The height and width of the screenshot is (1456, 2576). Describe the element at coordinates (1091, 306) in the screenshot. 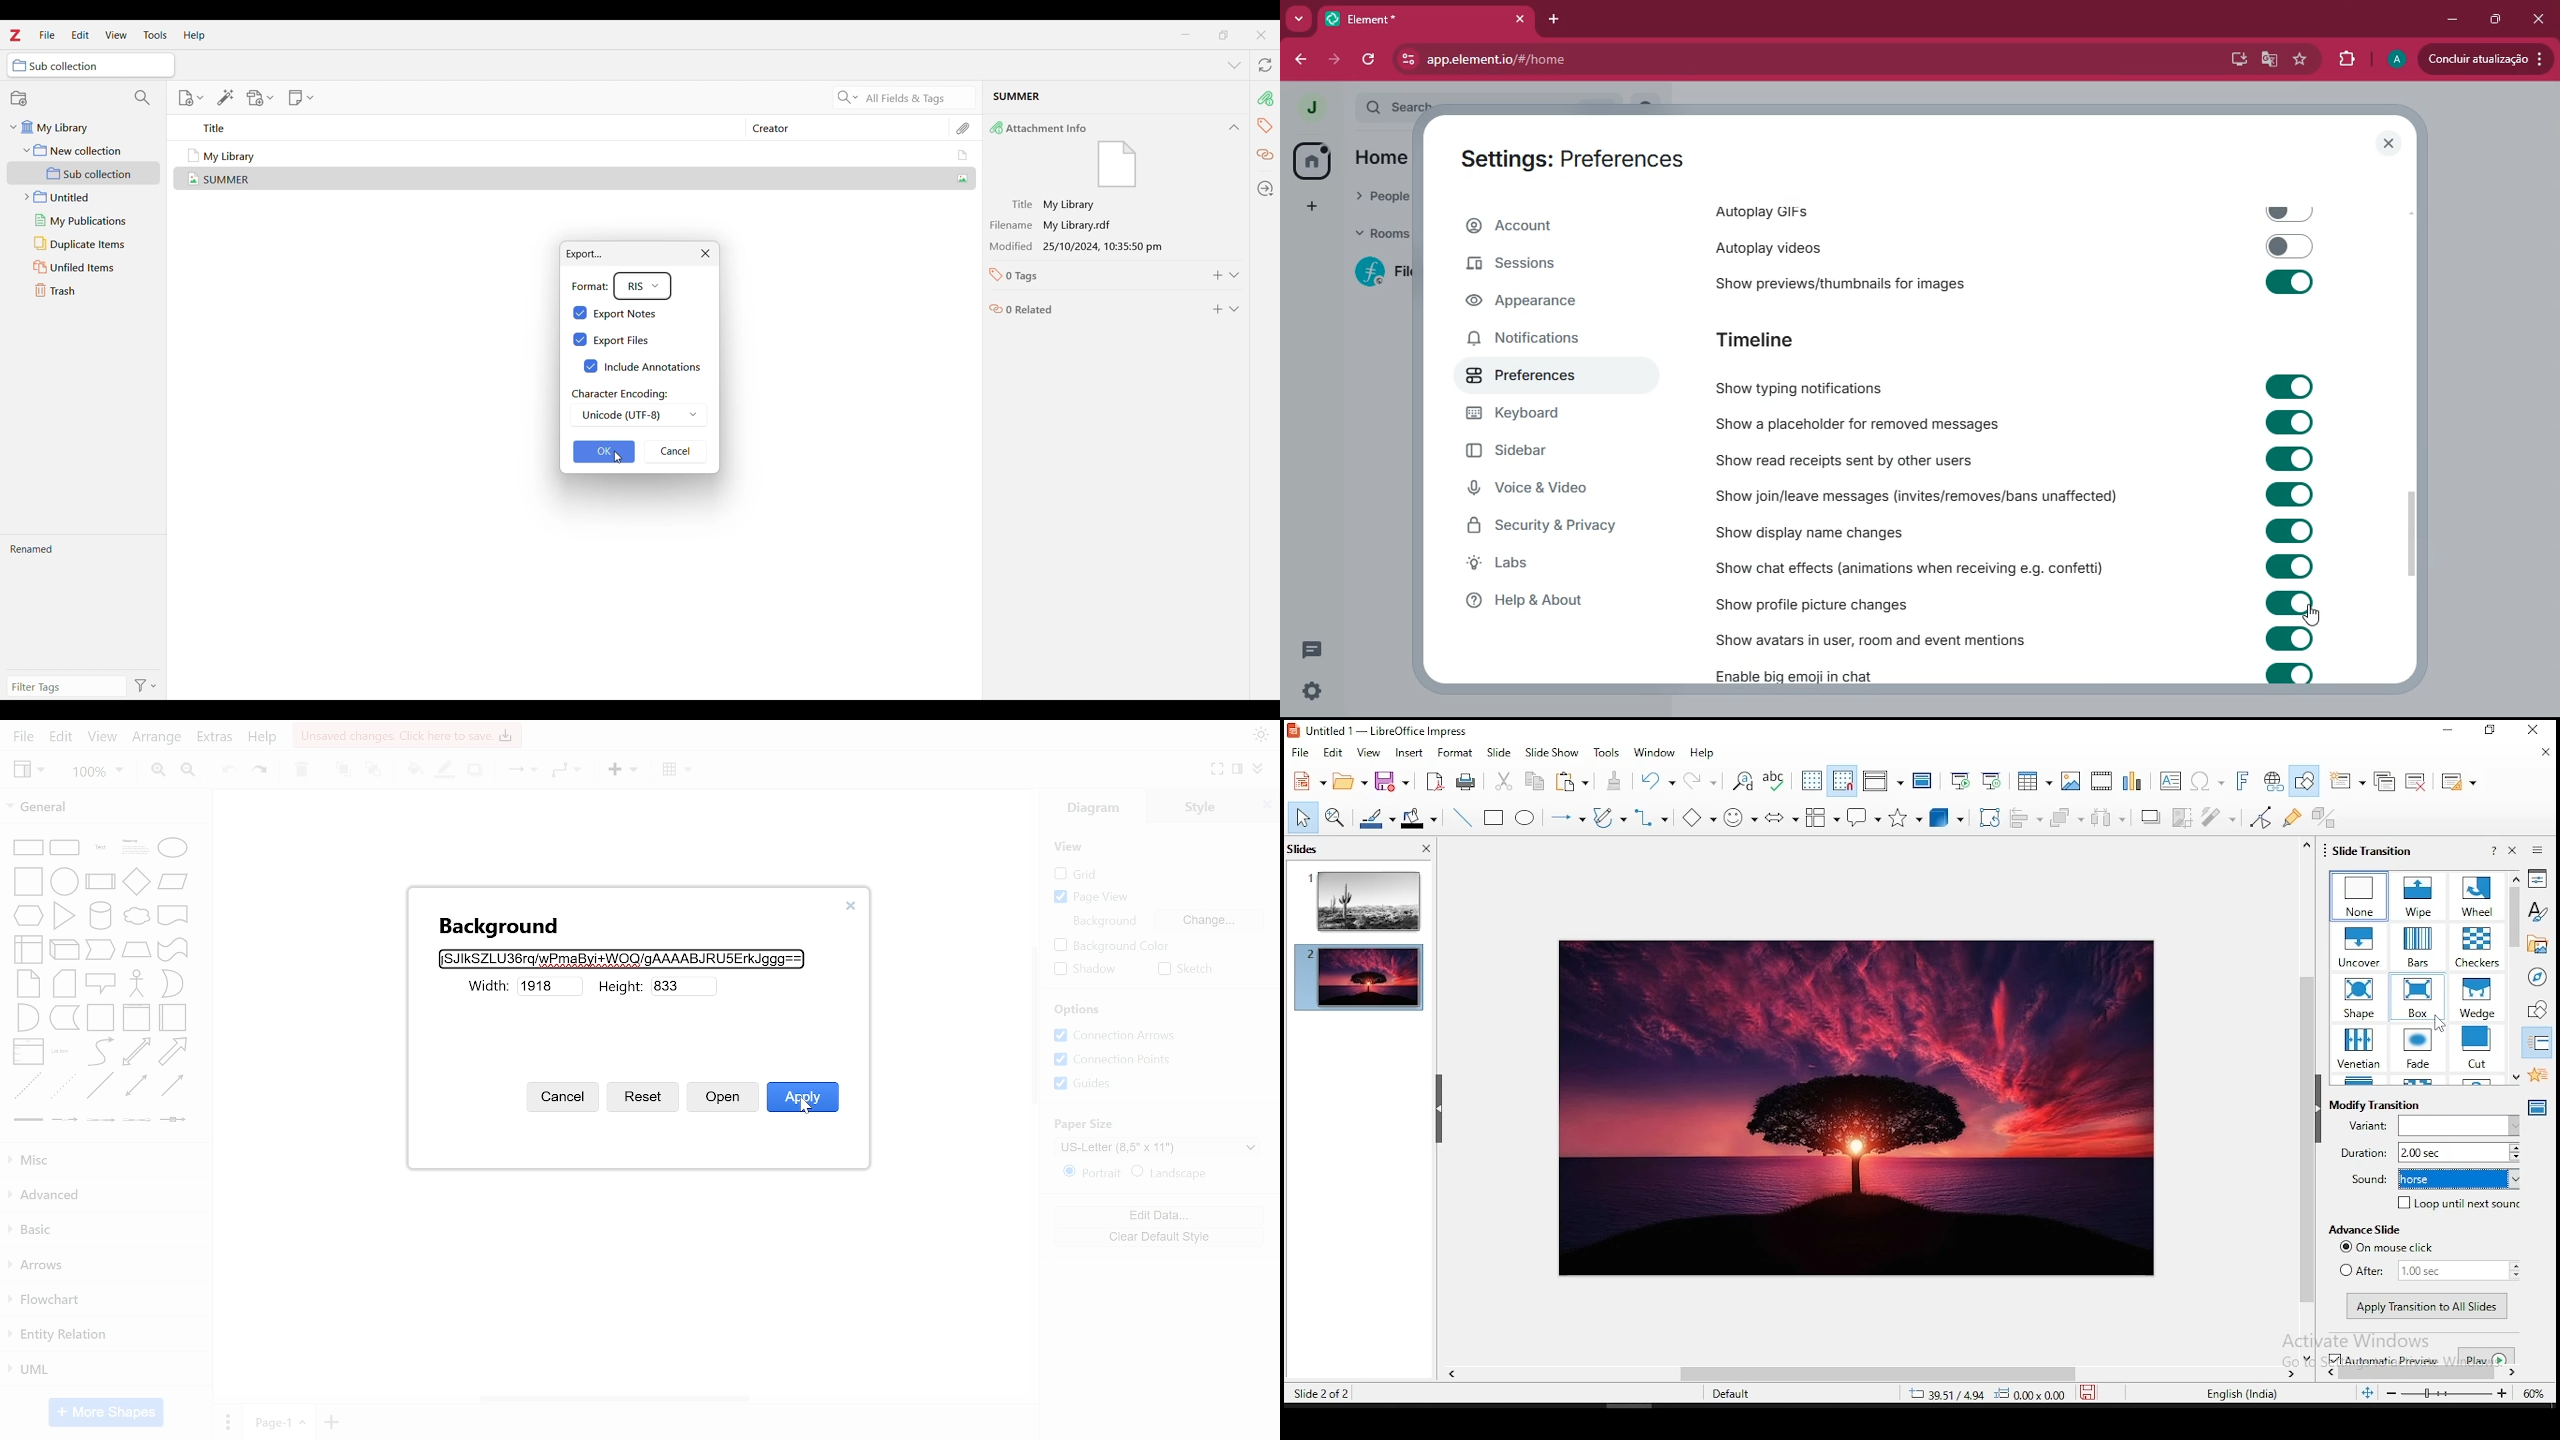

I see `0 related` at that location.